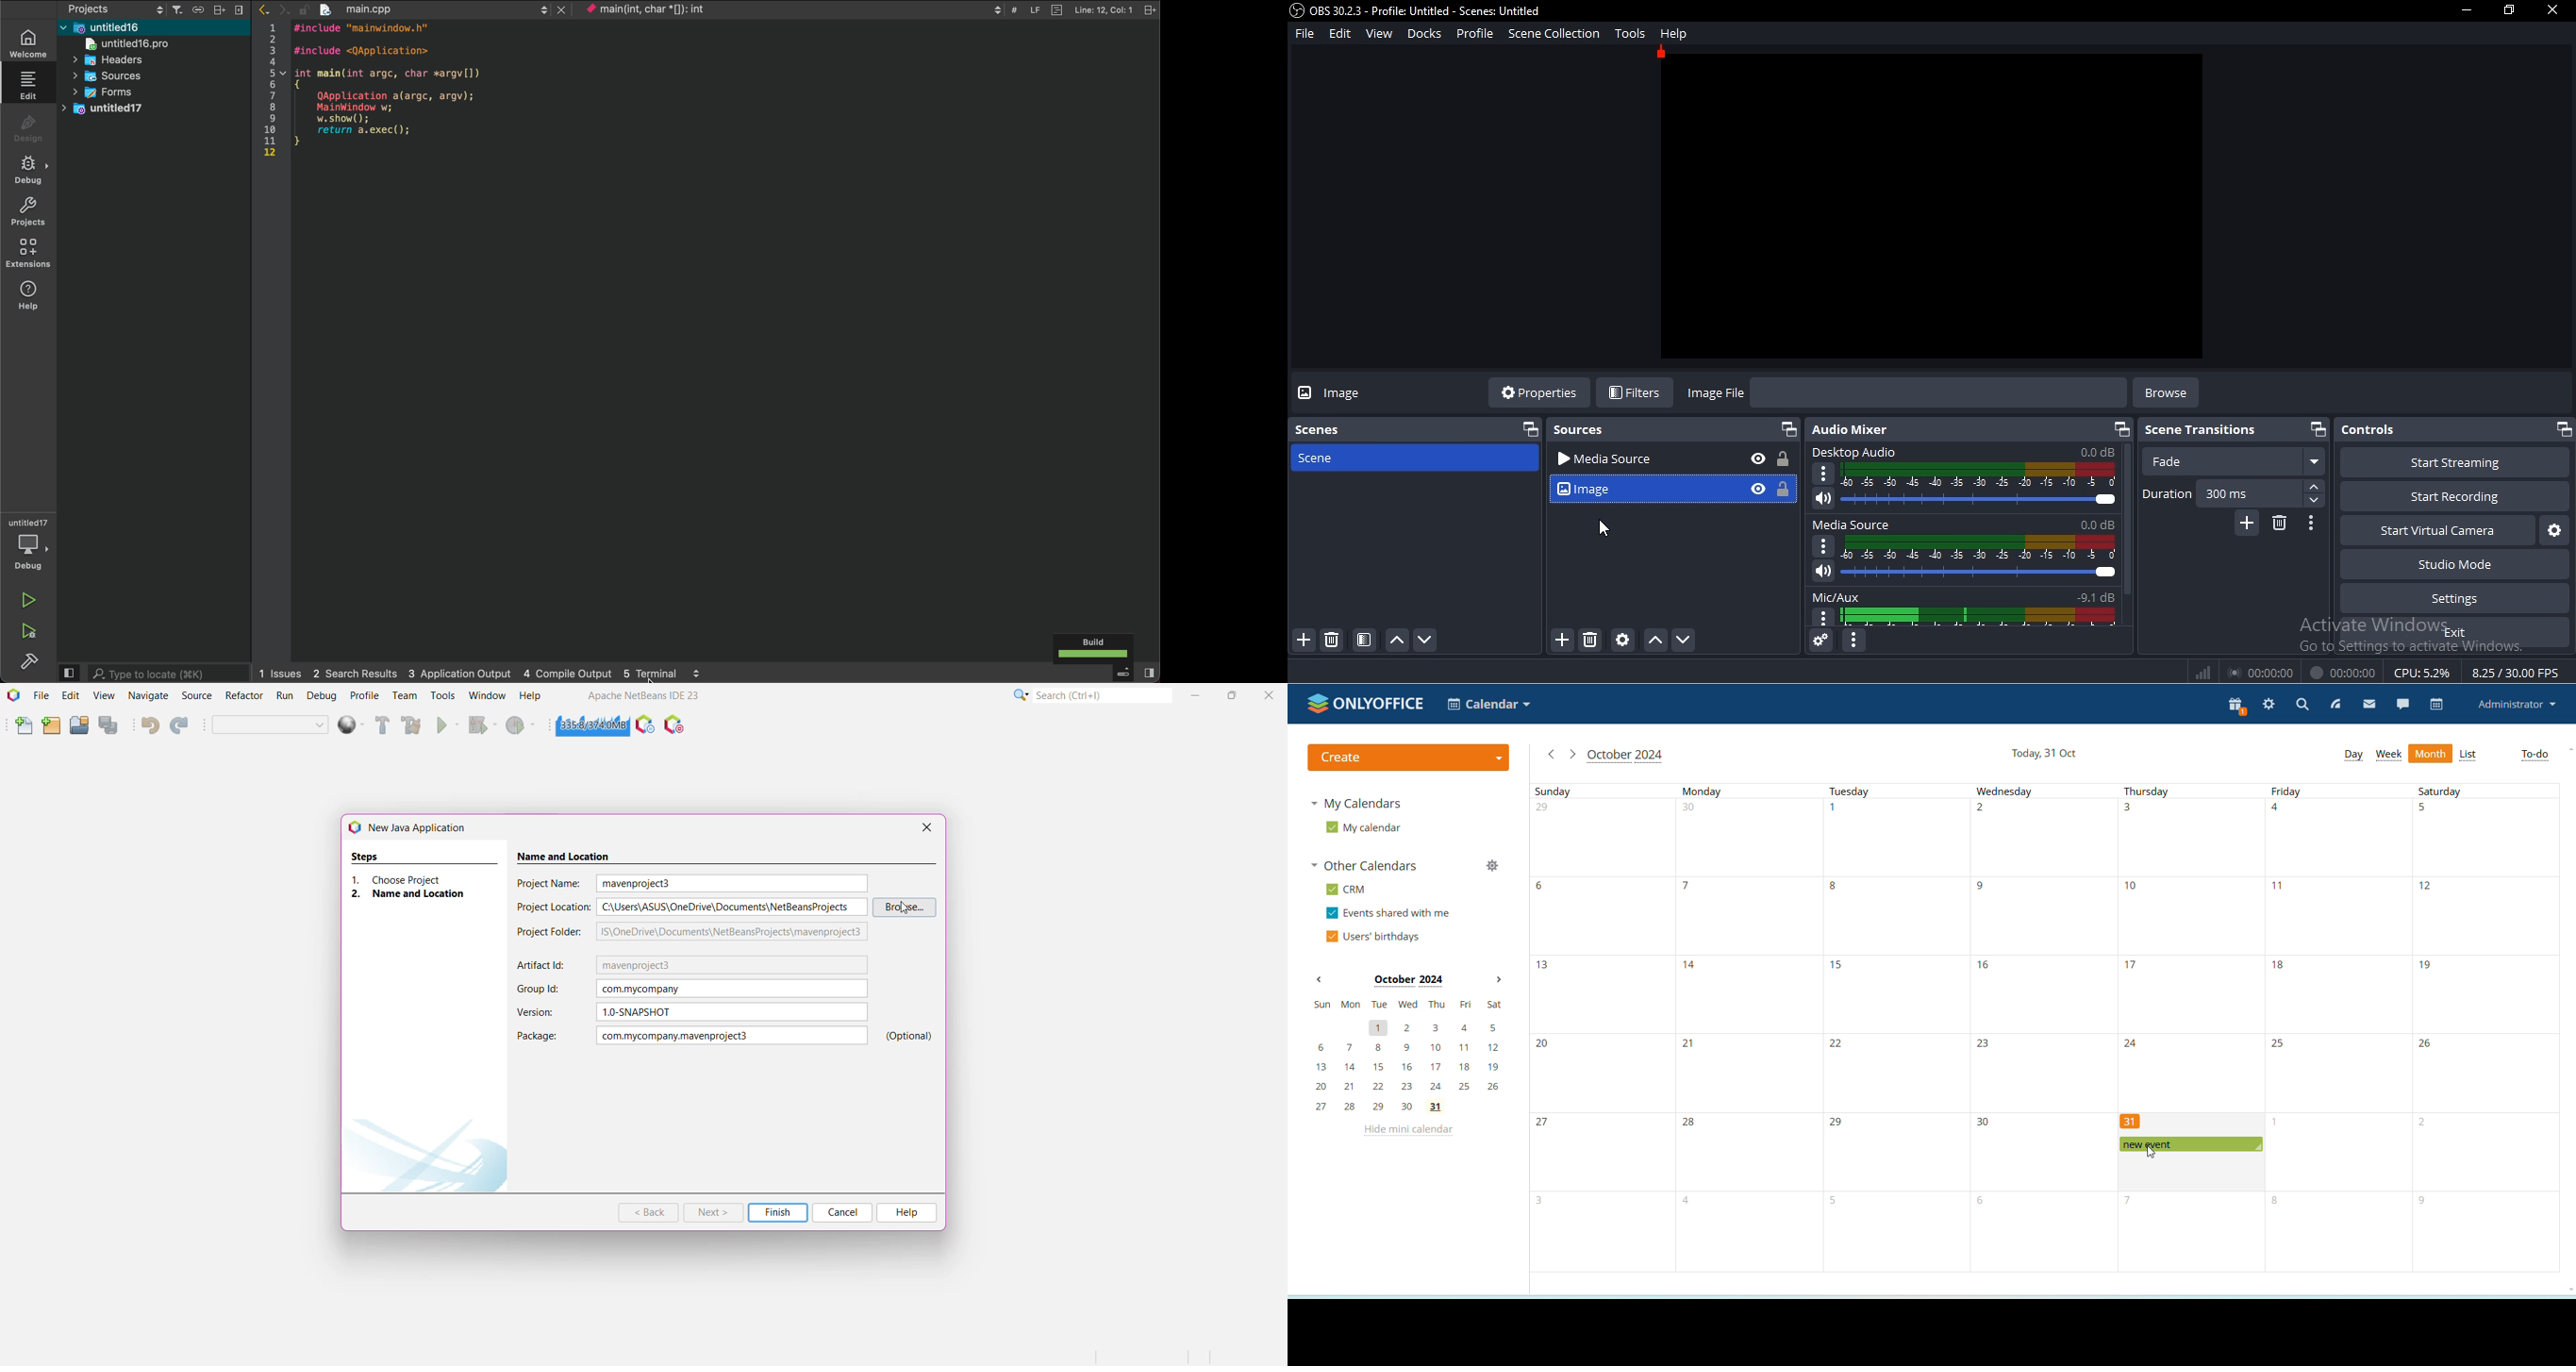 This screenshot has width=2576, height=1372. I want to click on close, so click(2553, 11).